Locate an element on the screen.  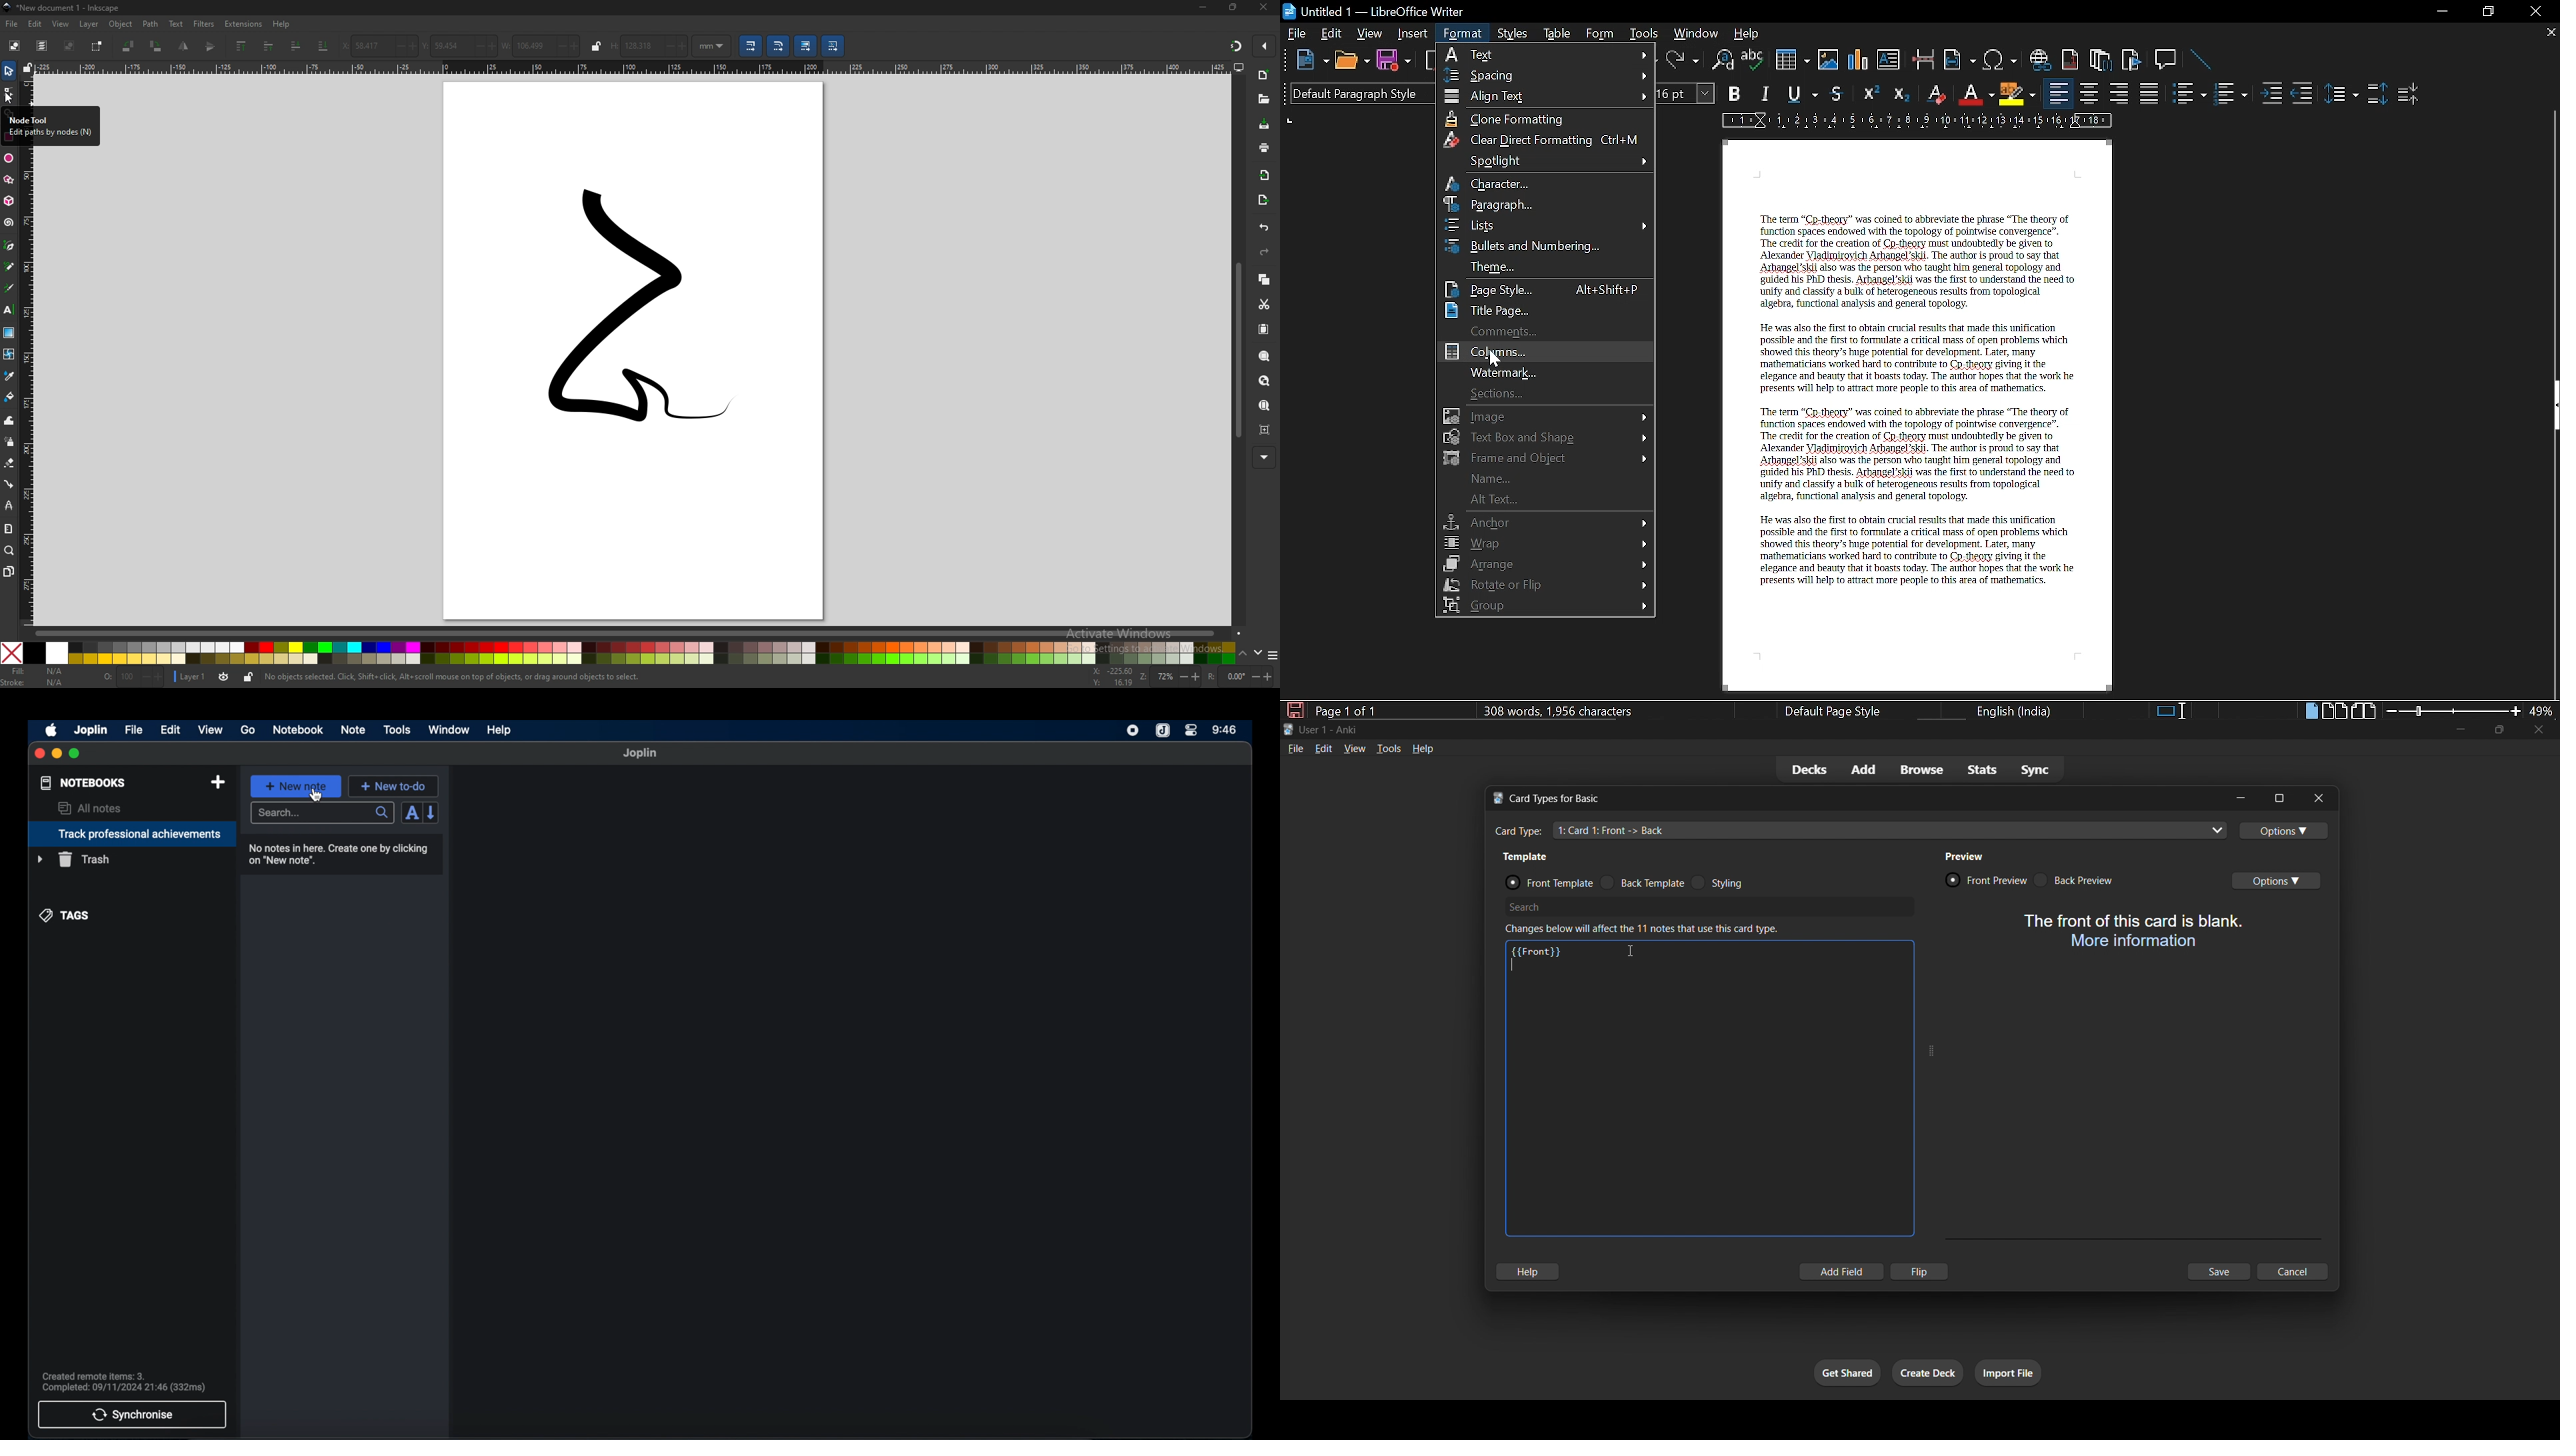
cursor is located at coordinates (1631, 951).